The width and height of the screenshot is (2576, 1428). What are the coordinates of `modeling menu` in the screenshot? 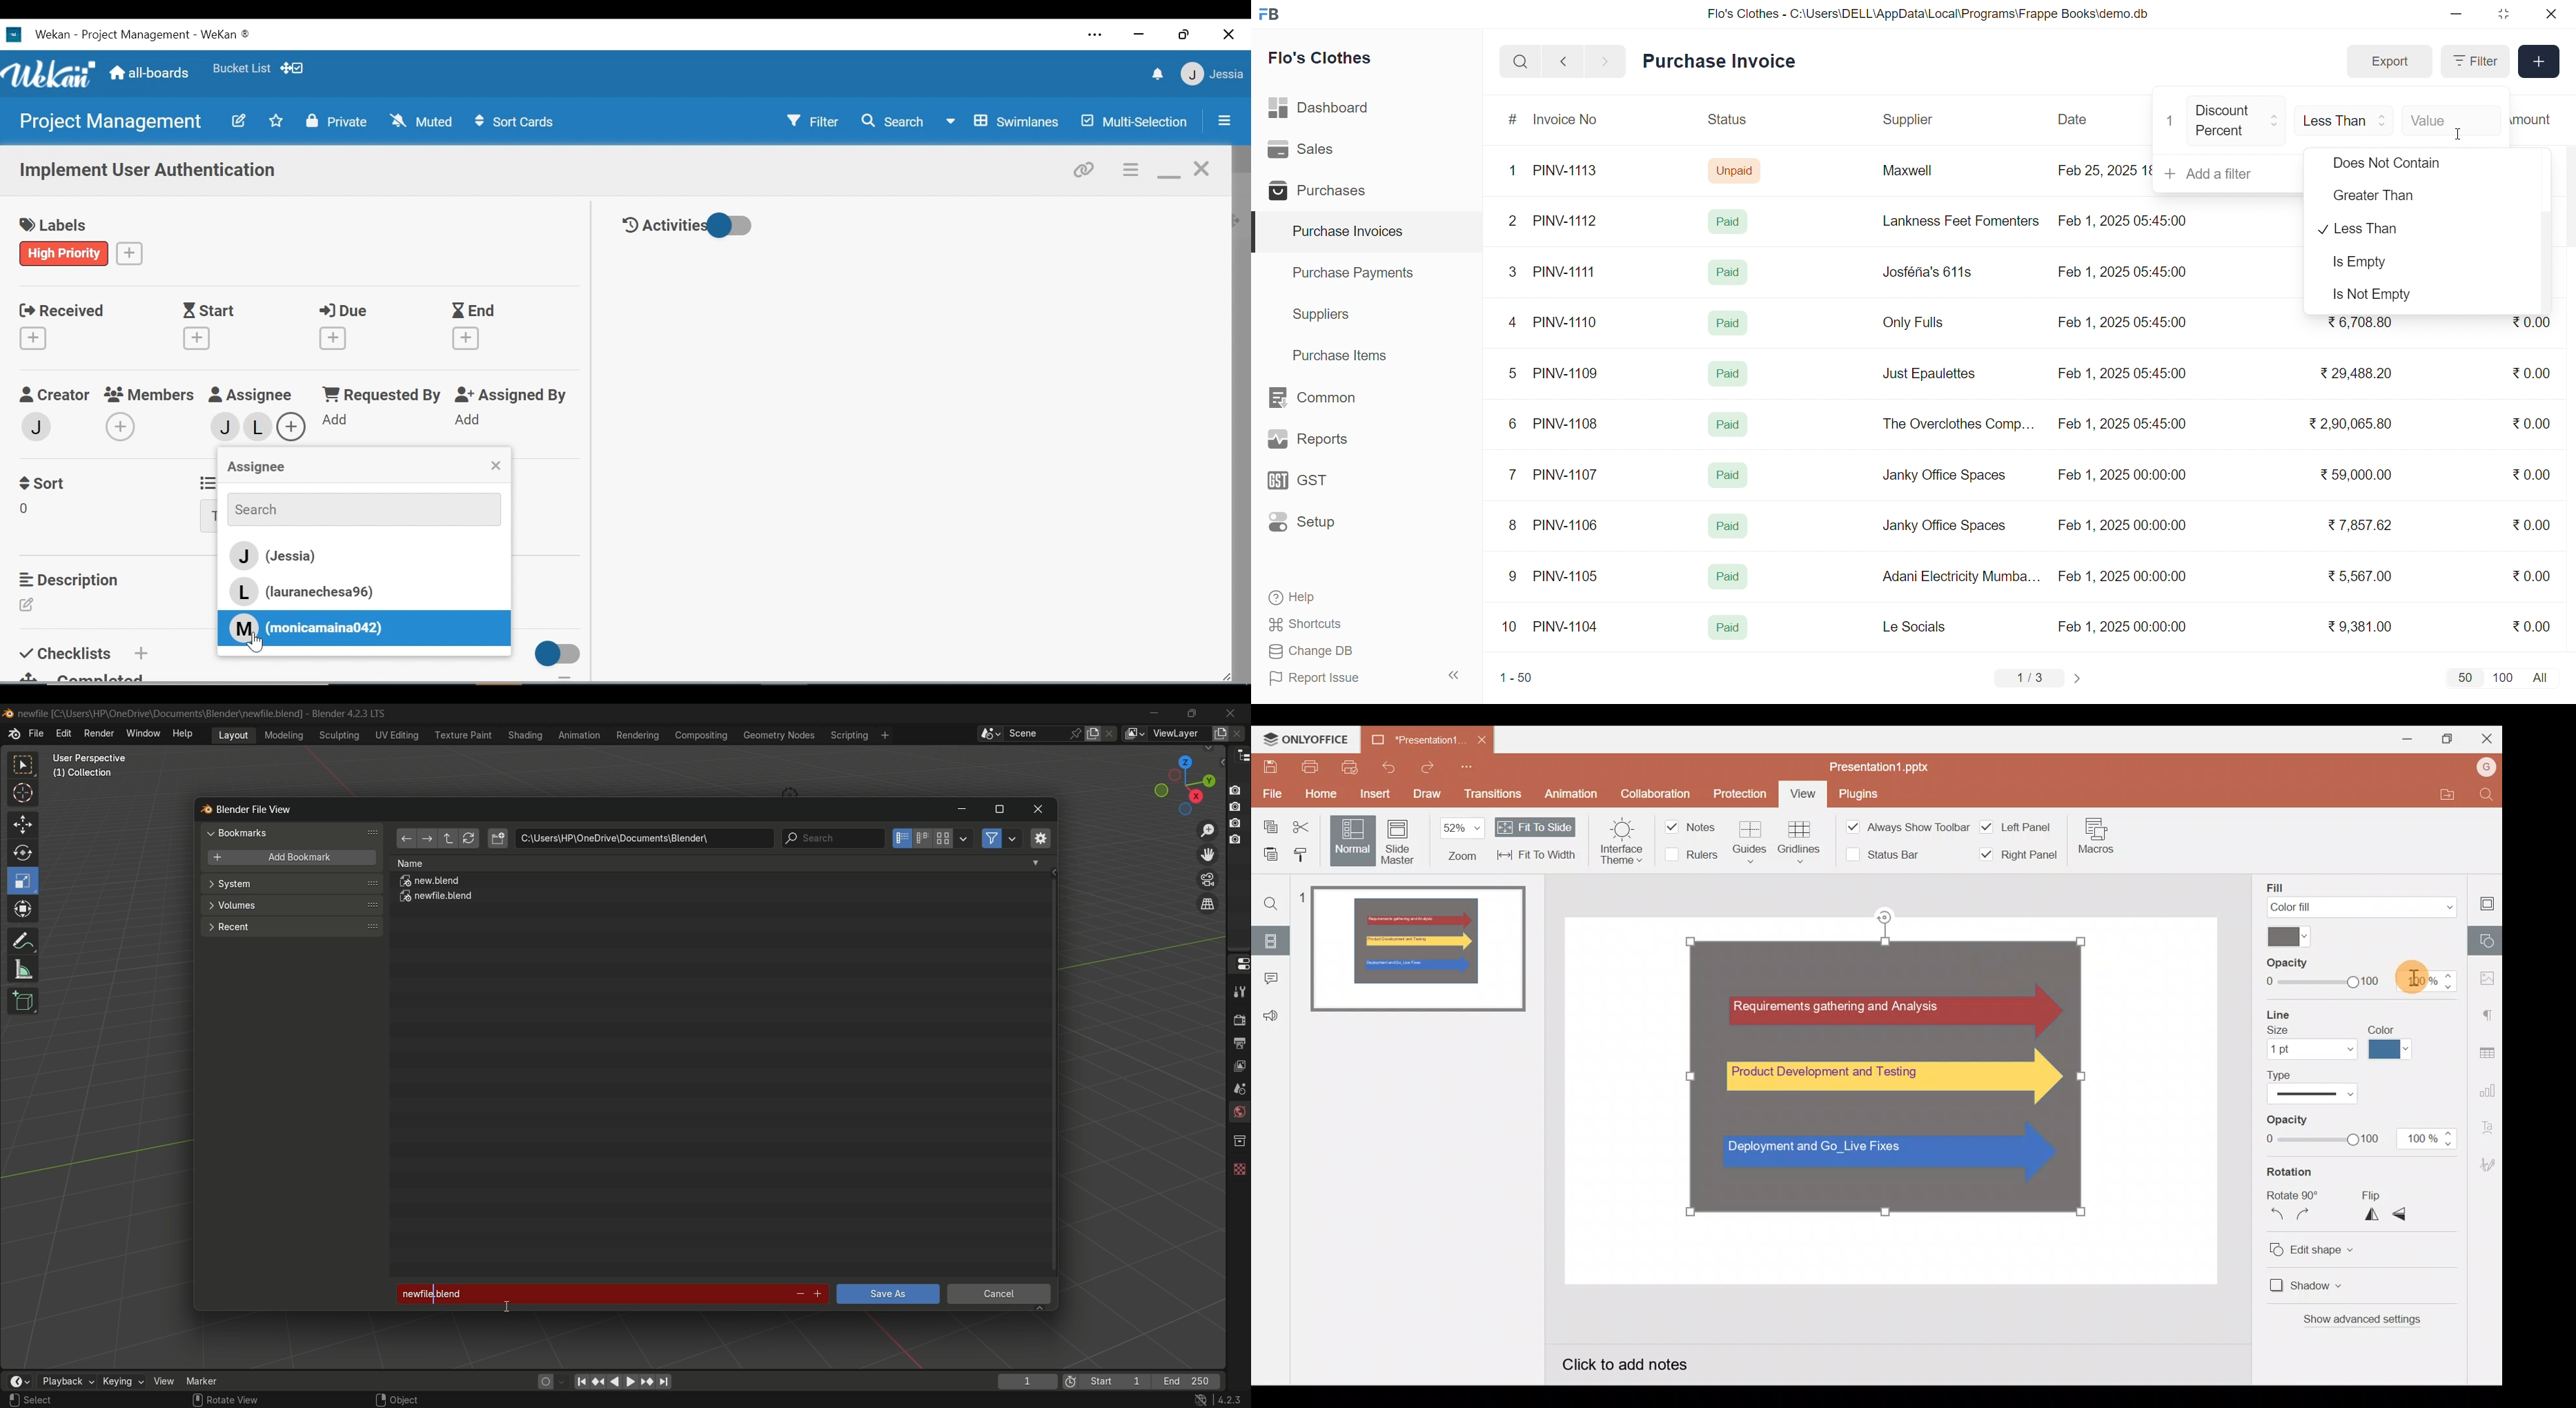 It's located at (285, 734).